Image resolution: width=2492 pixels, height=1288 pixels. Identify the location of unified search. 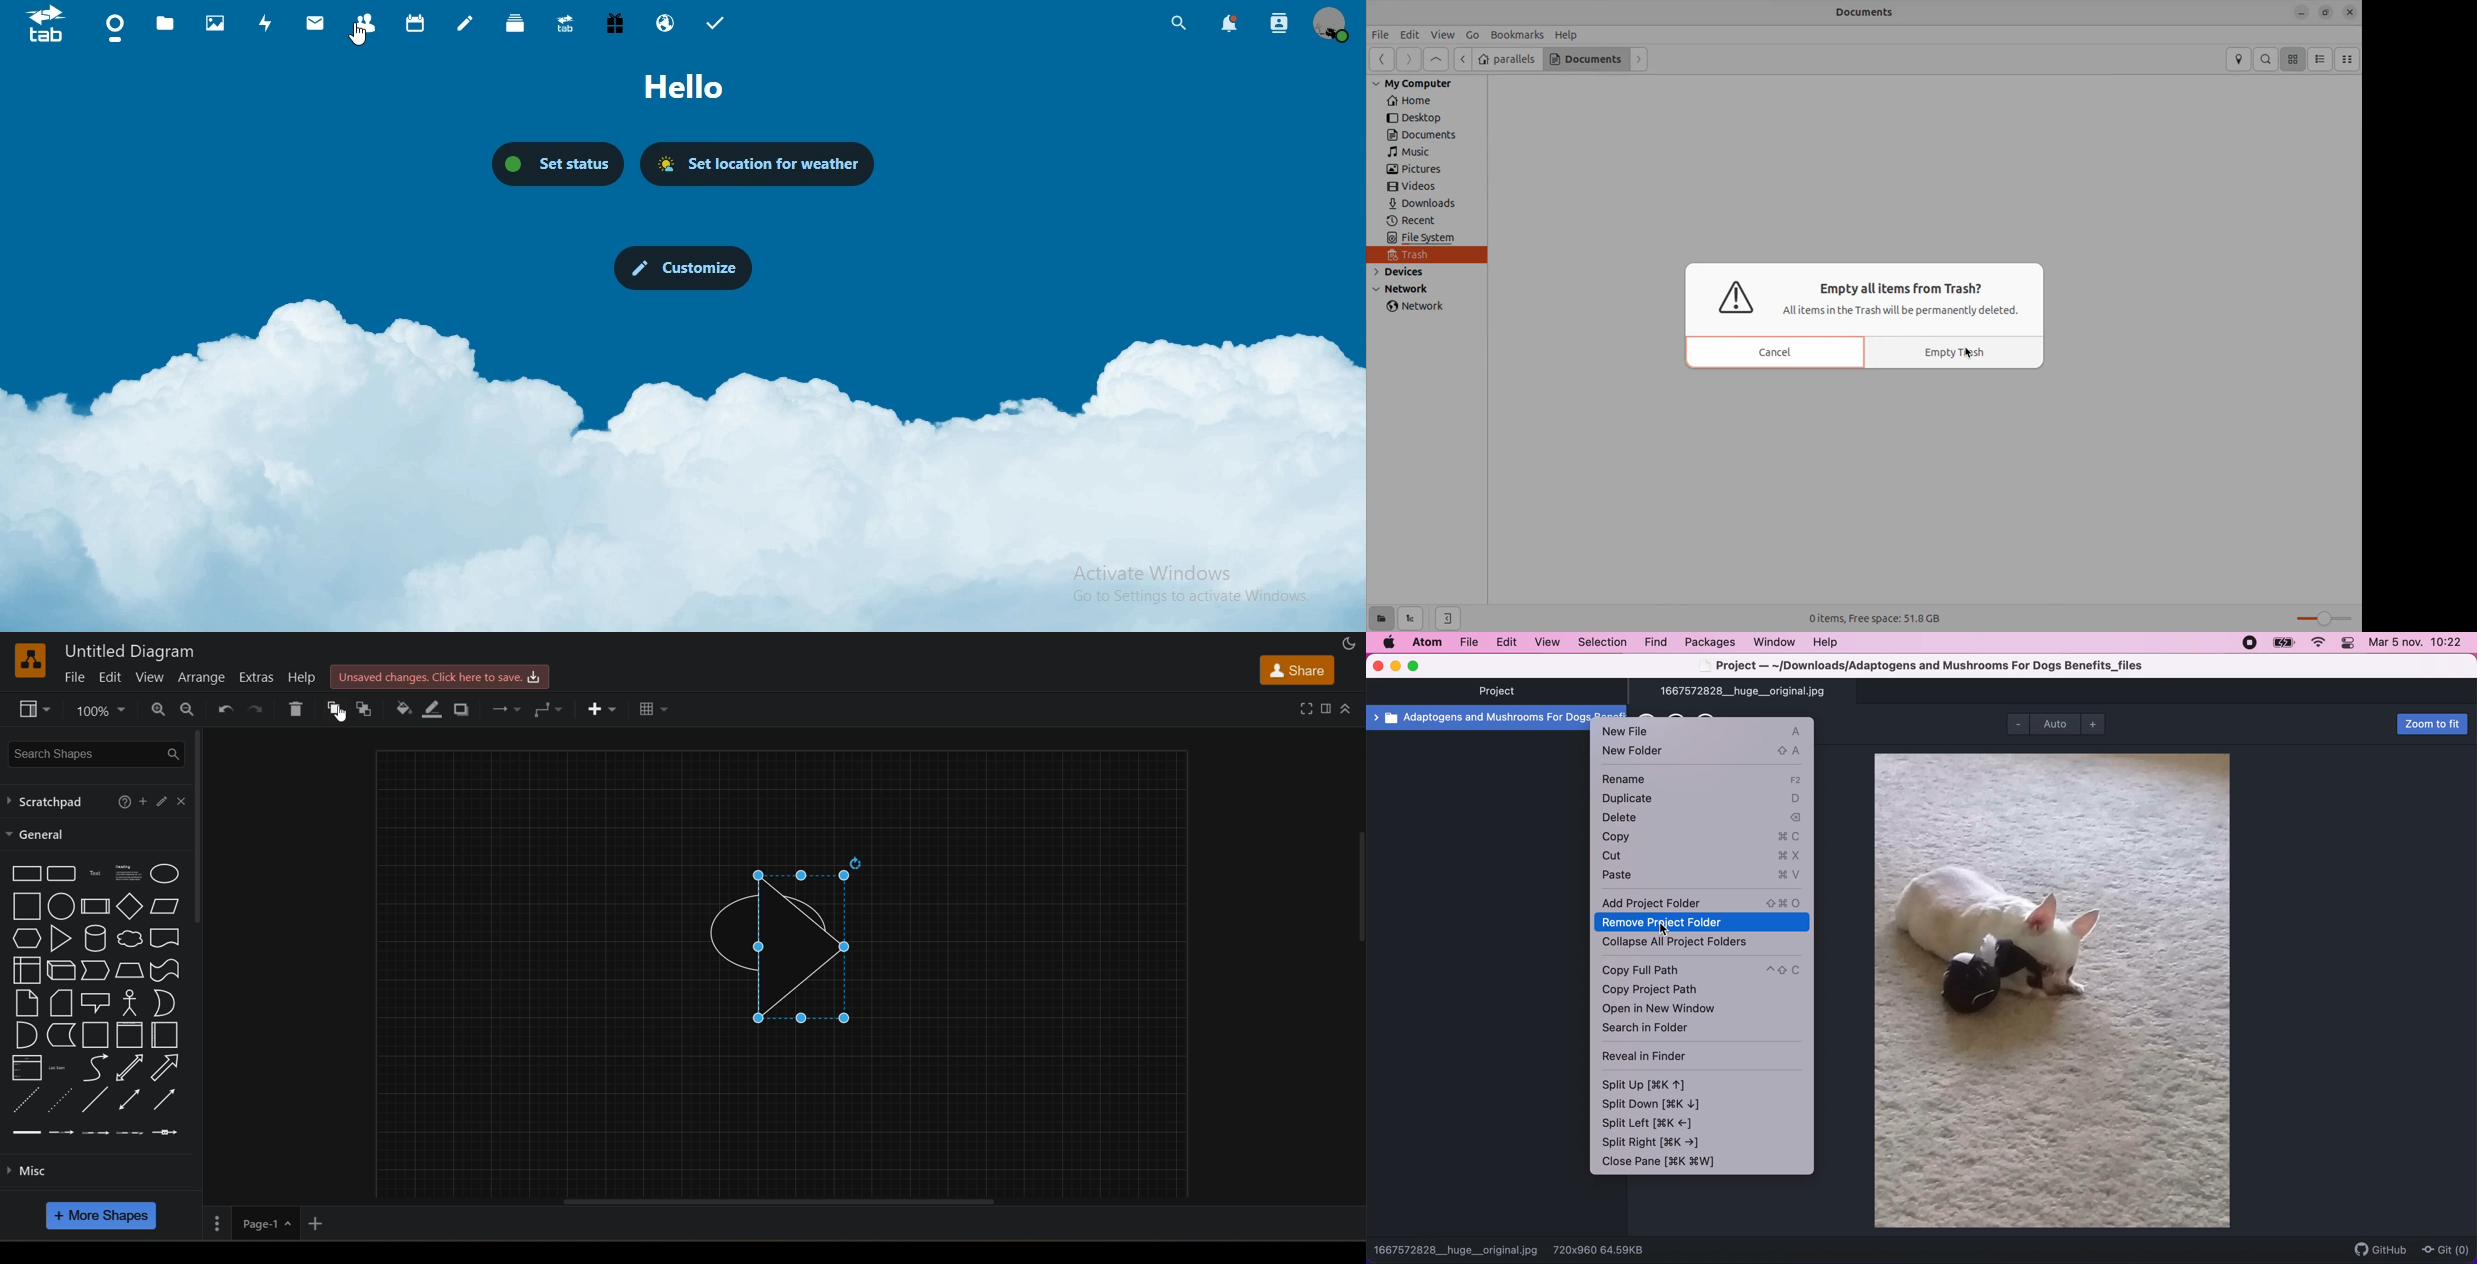
(1178, 26).